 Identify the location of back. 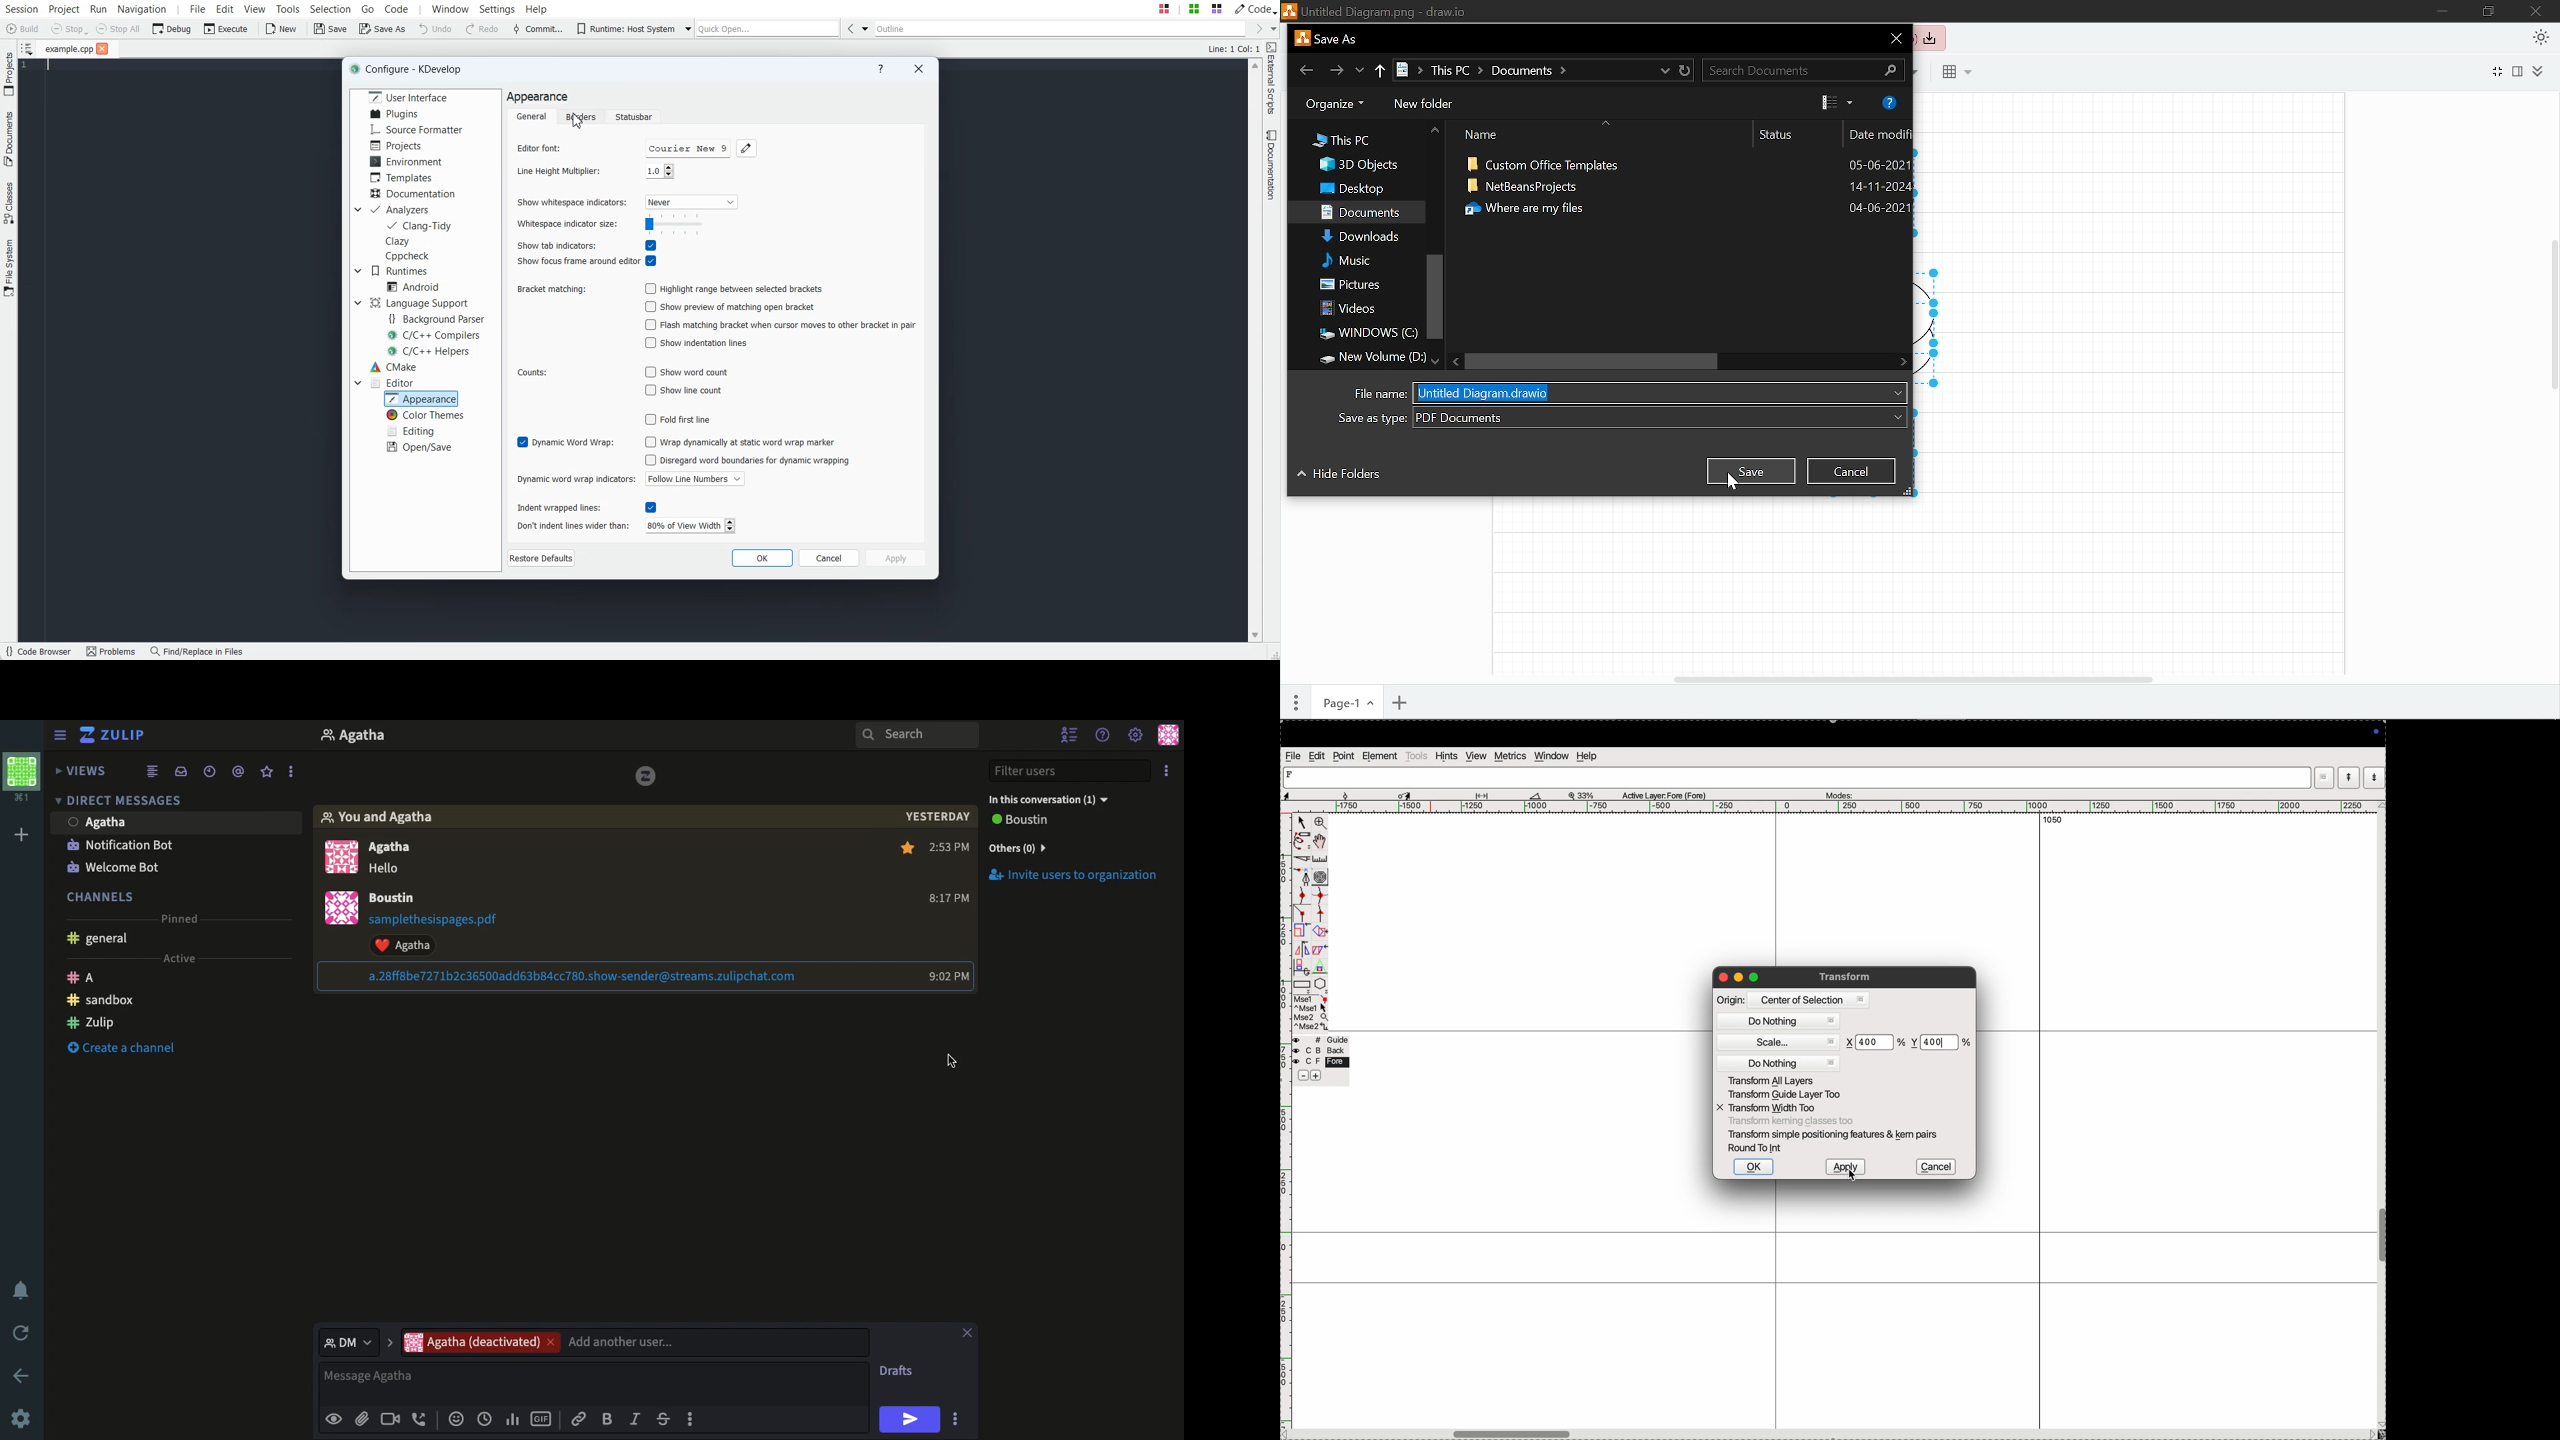
(1318, 1051).